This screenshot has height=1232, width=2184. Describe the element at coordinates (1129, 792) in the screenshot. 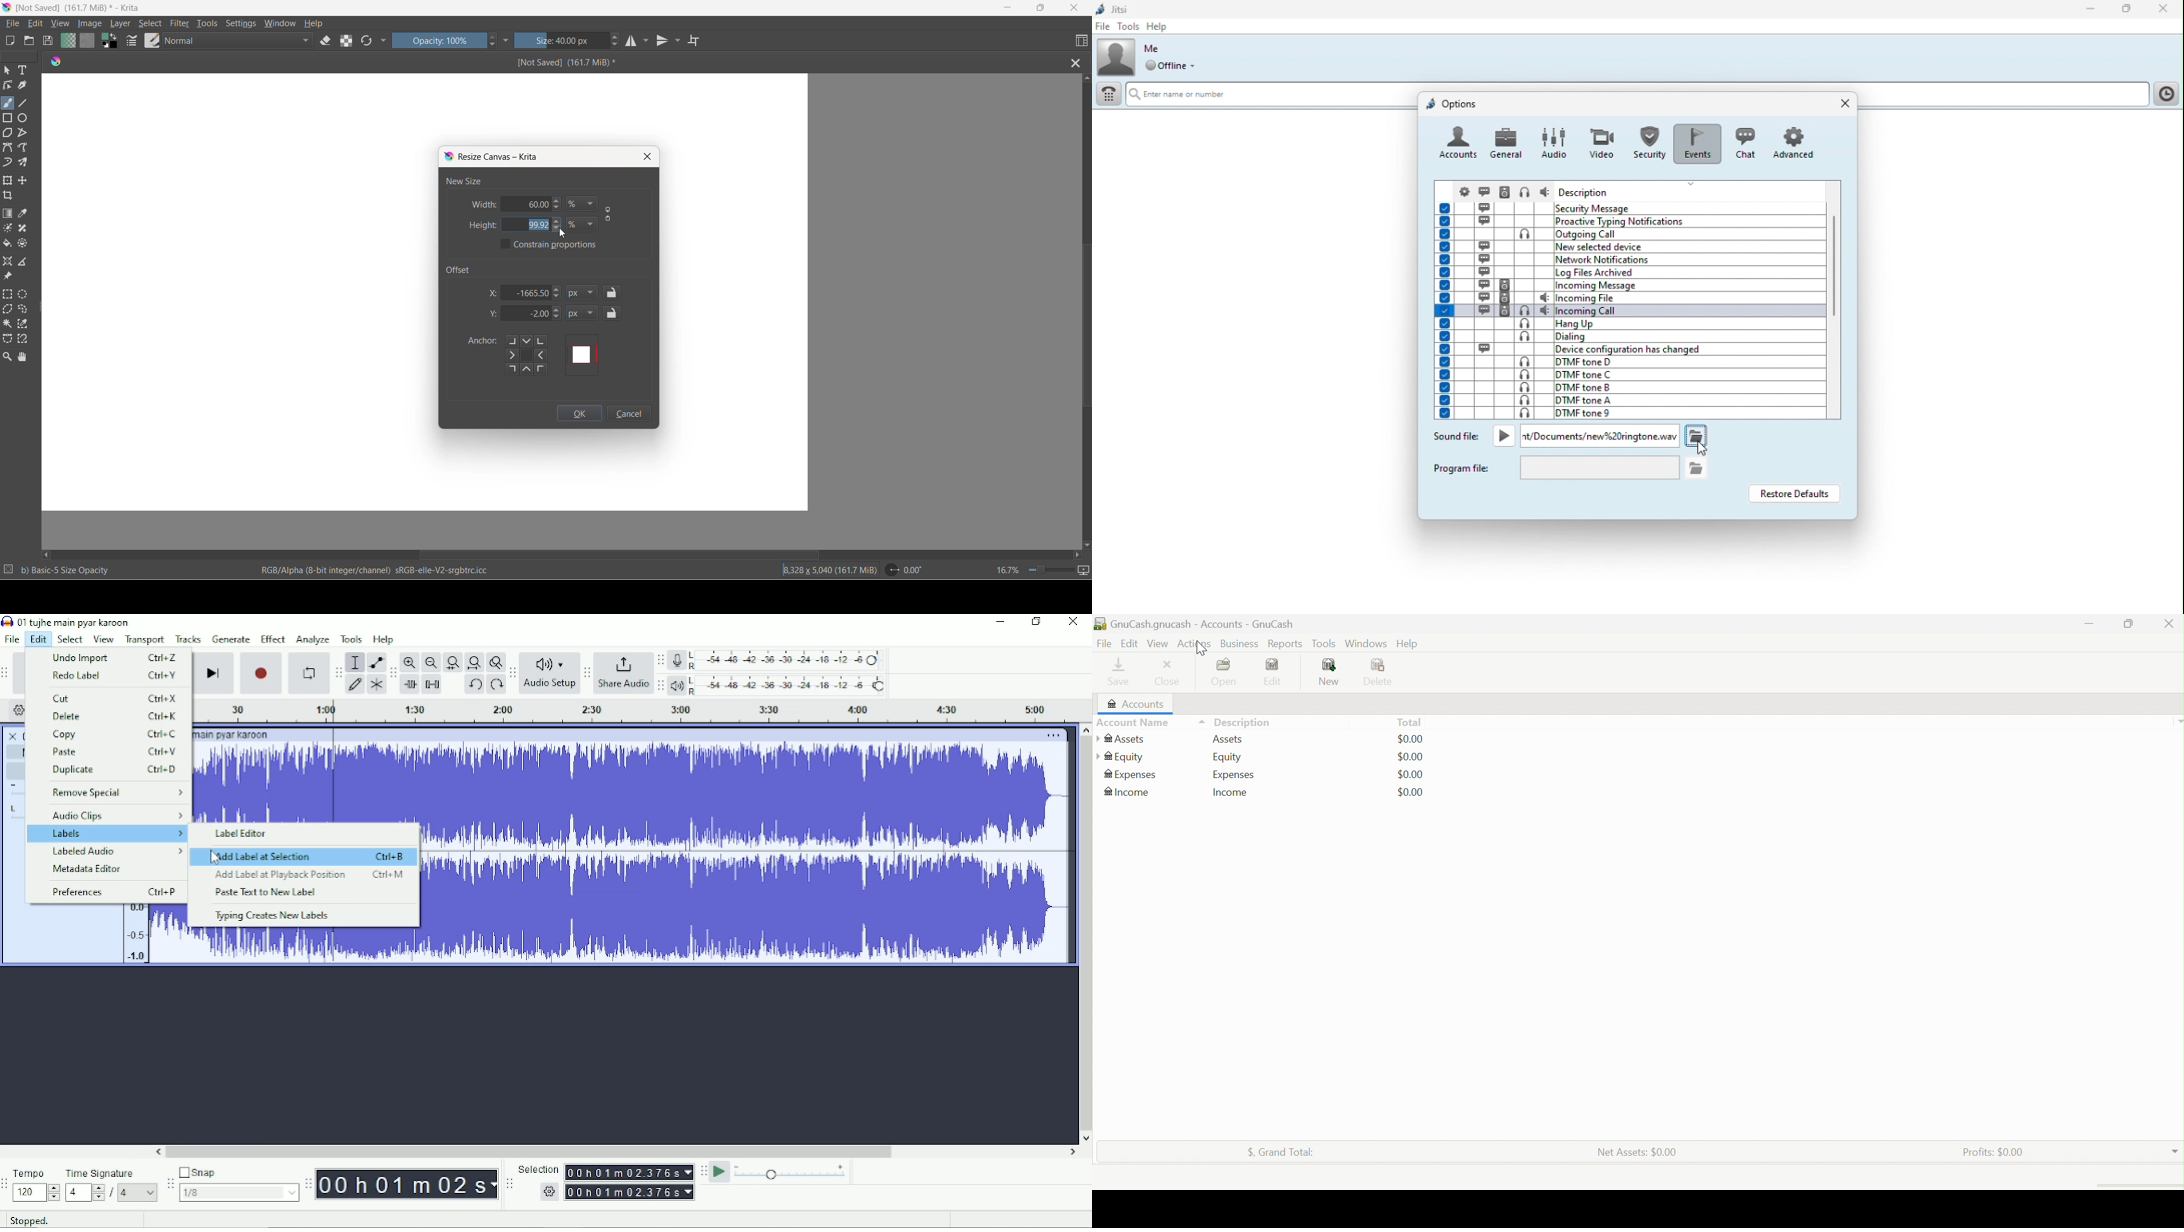

I see `Income` at that location.